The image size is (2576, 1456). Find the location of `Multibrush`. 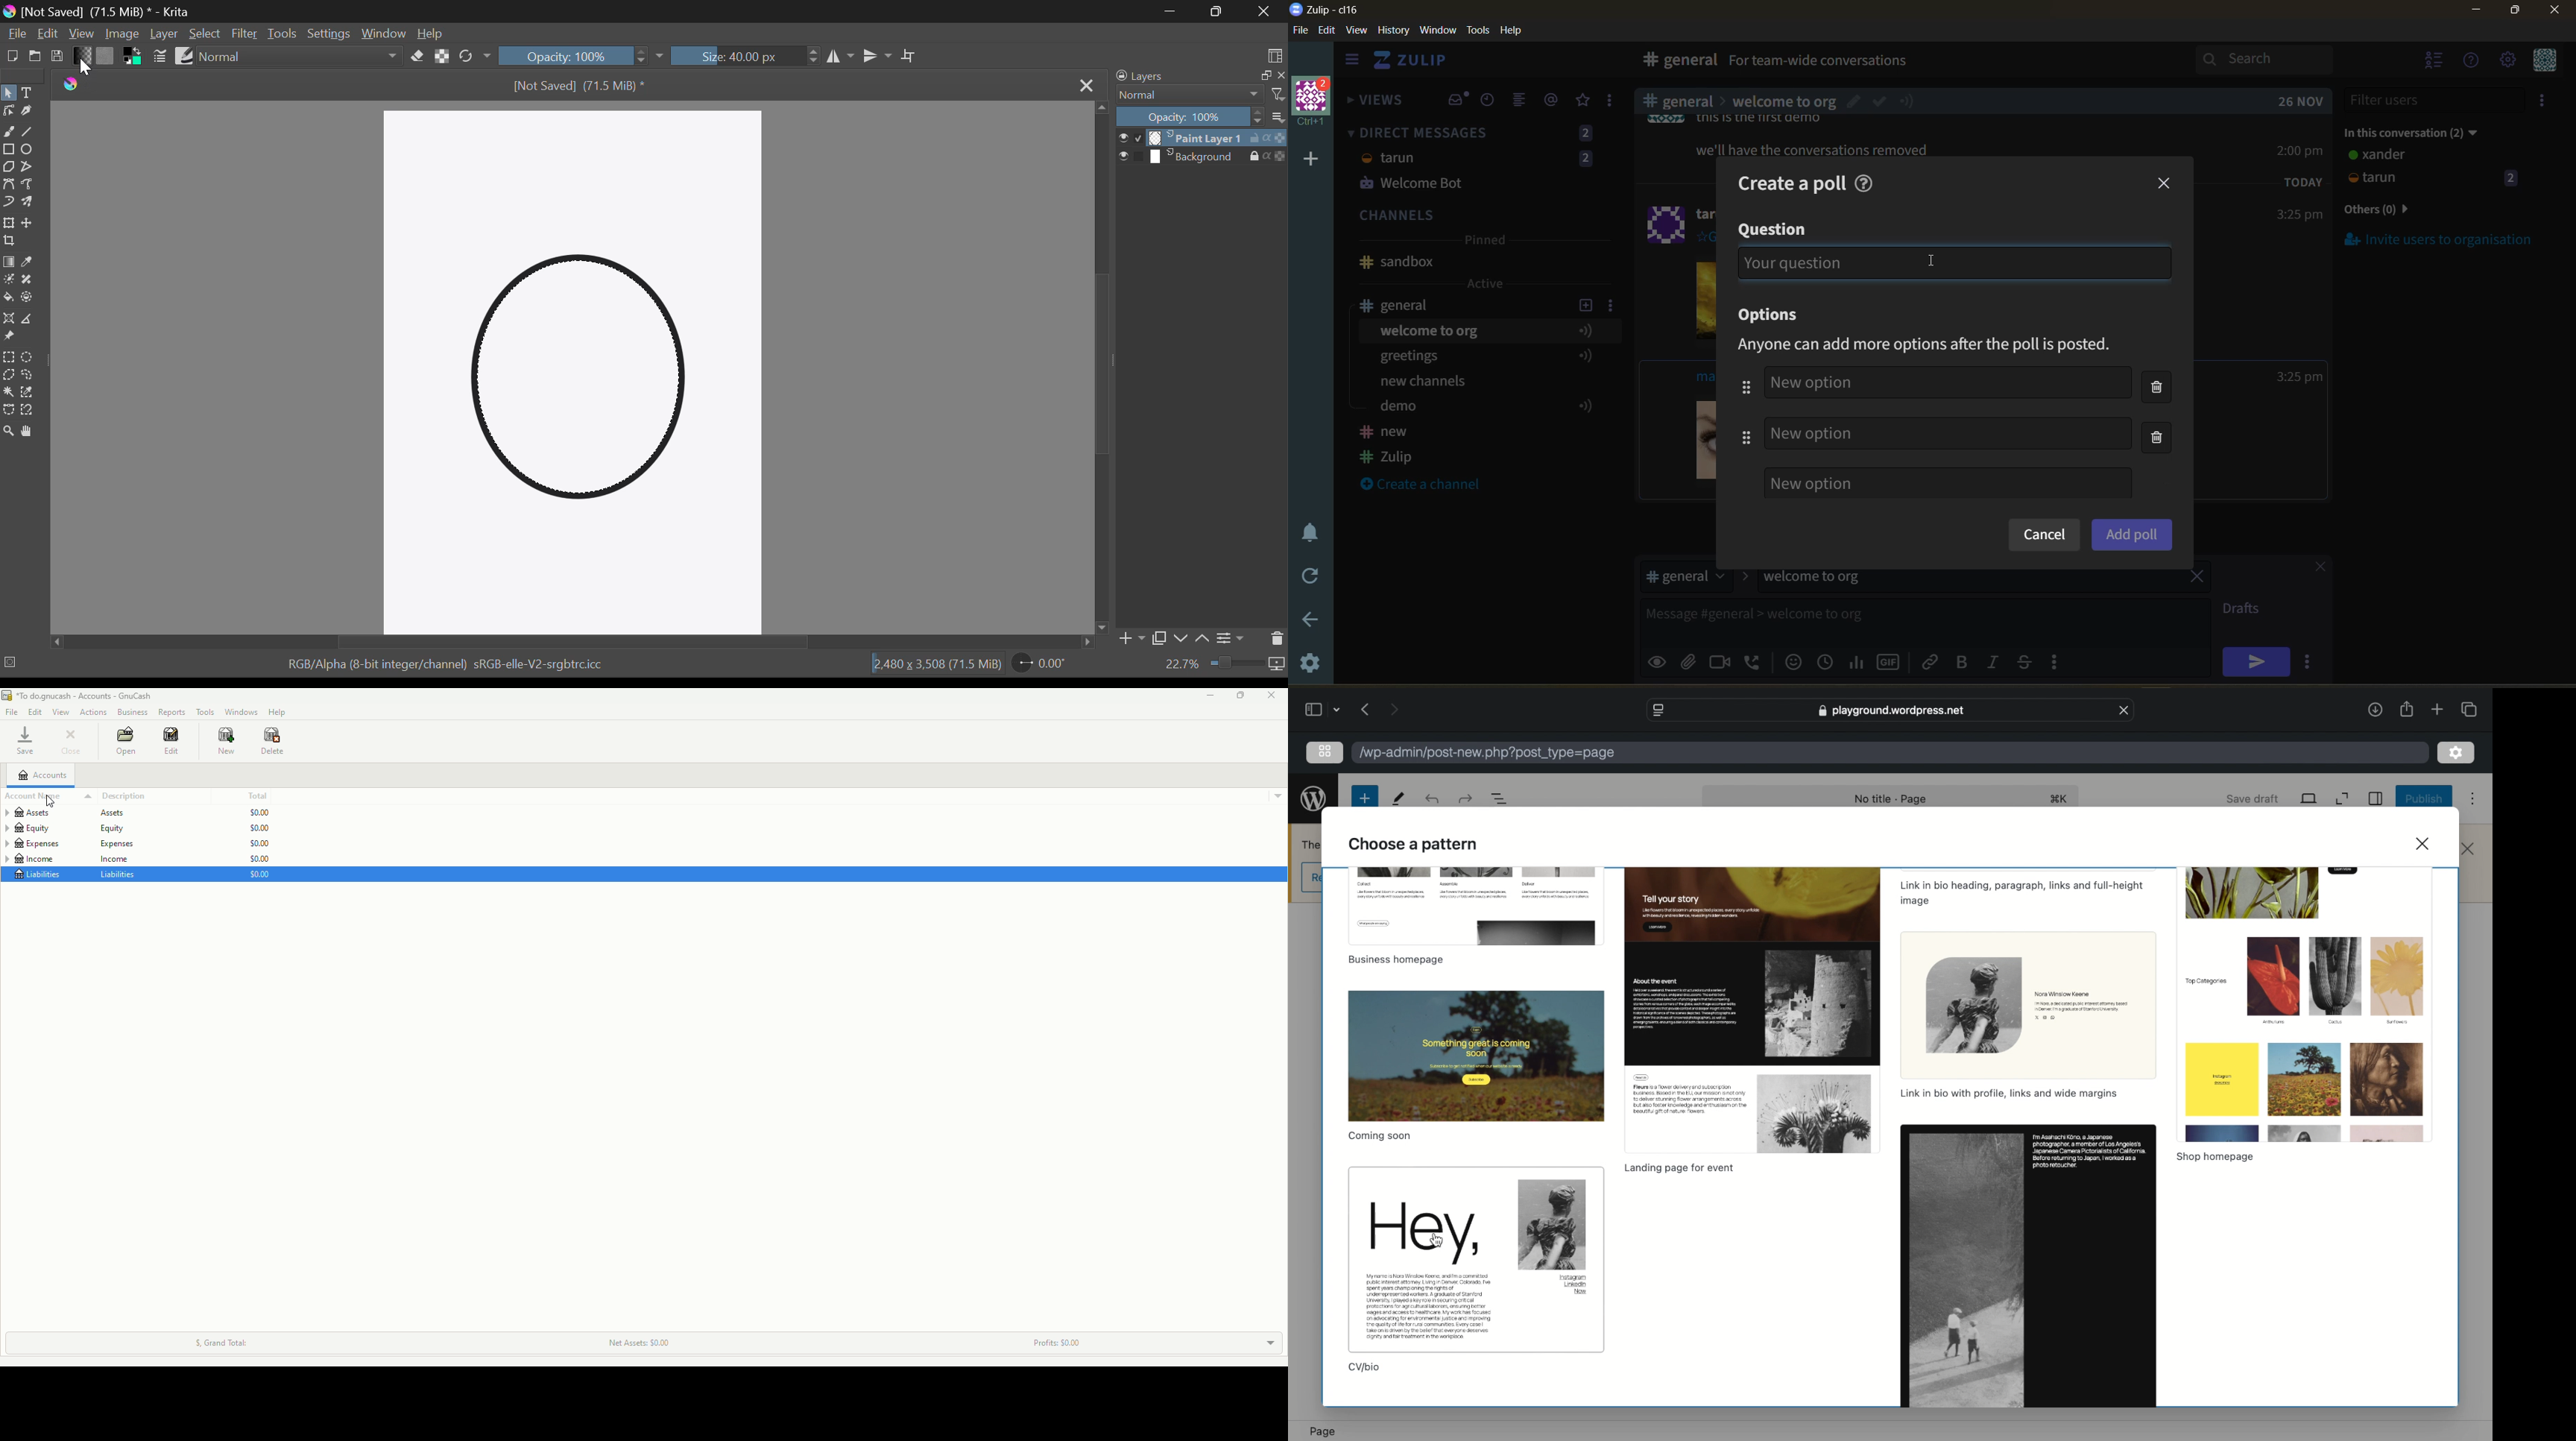

Multibrush is located at coordinates (29, 203).